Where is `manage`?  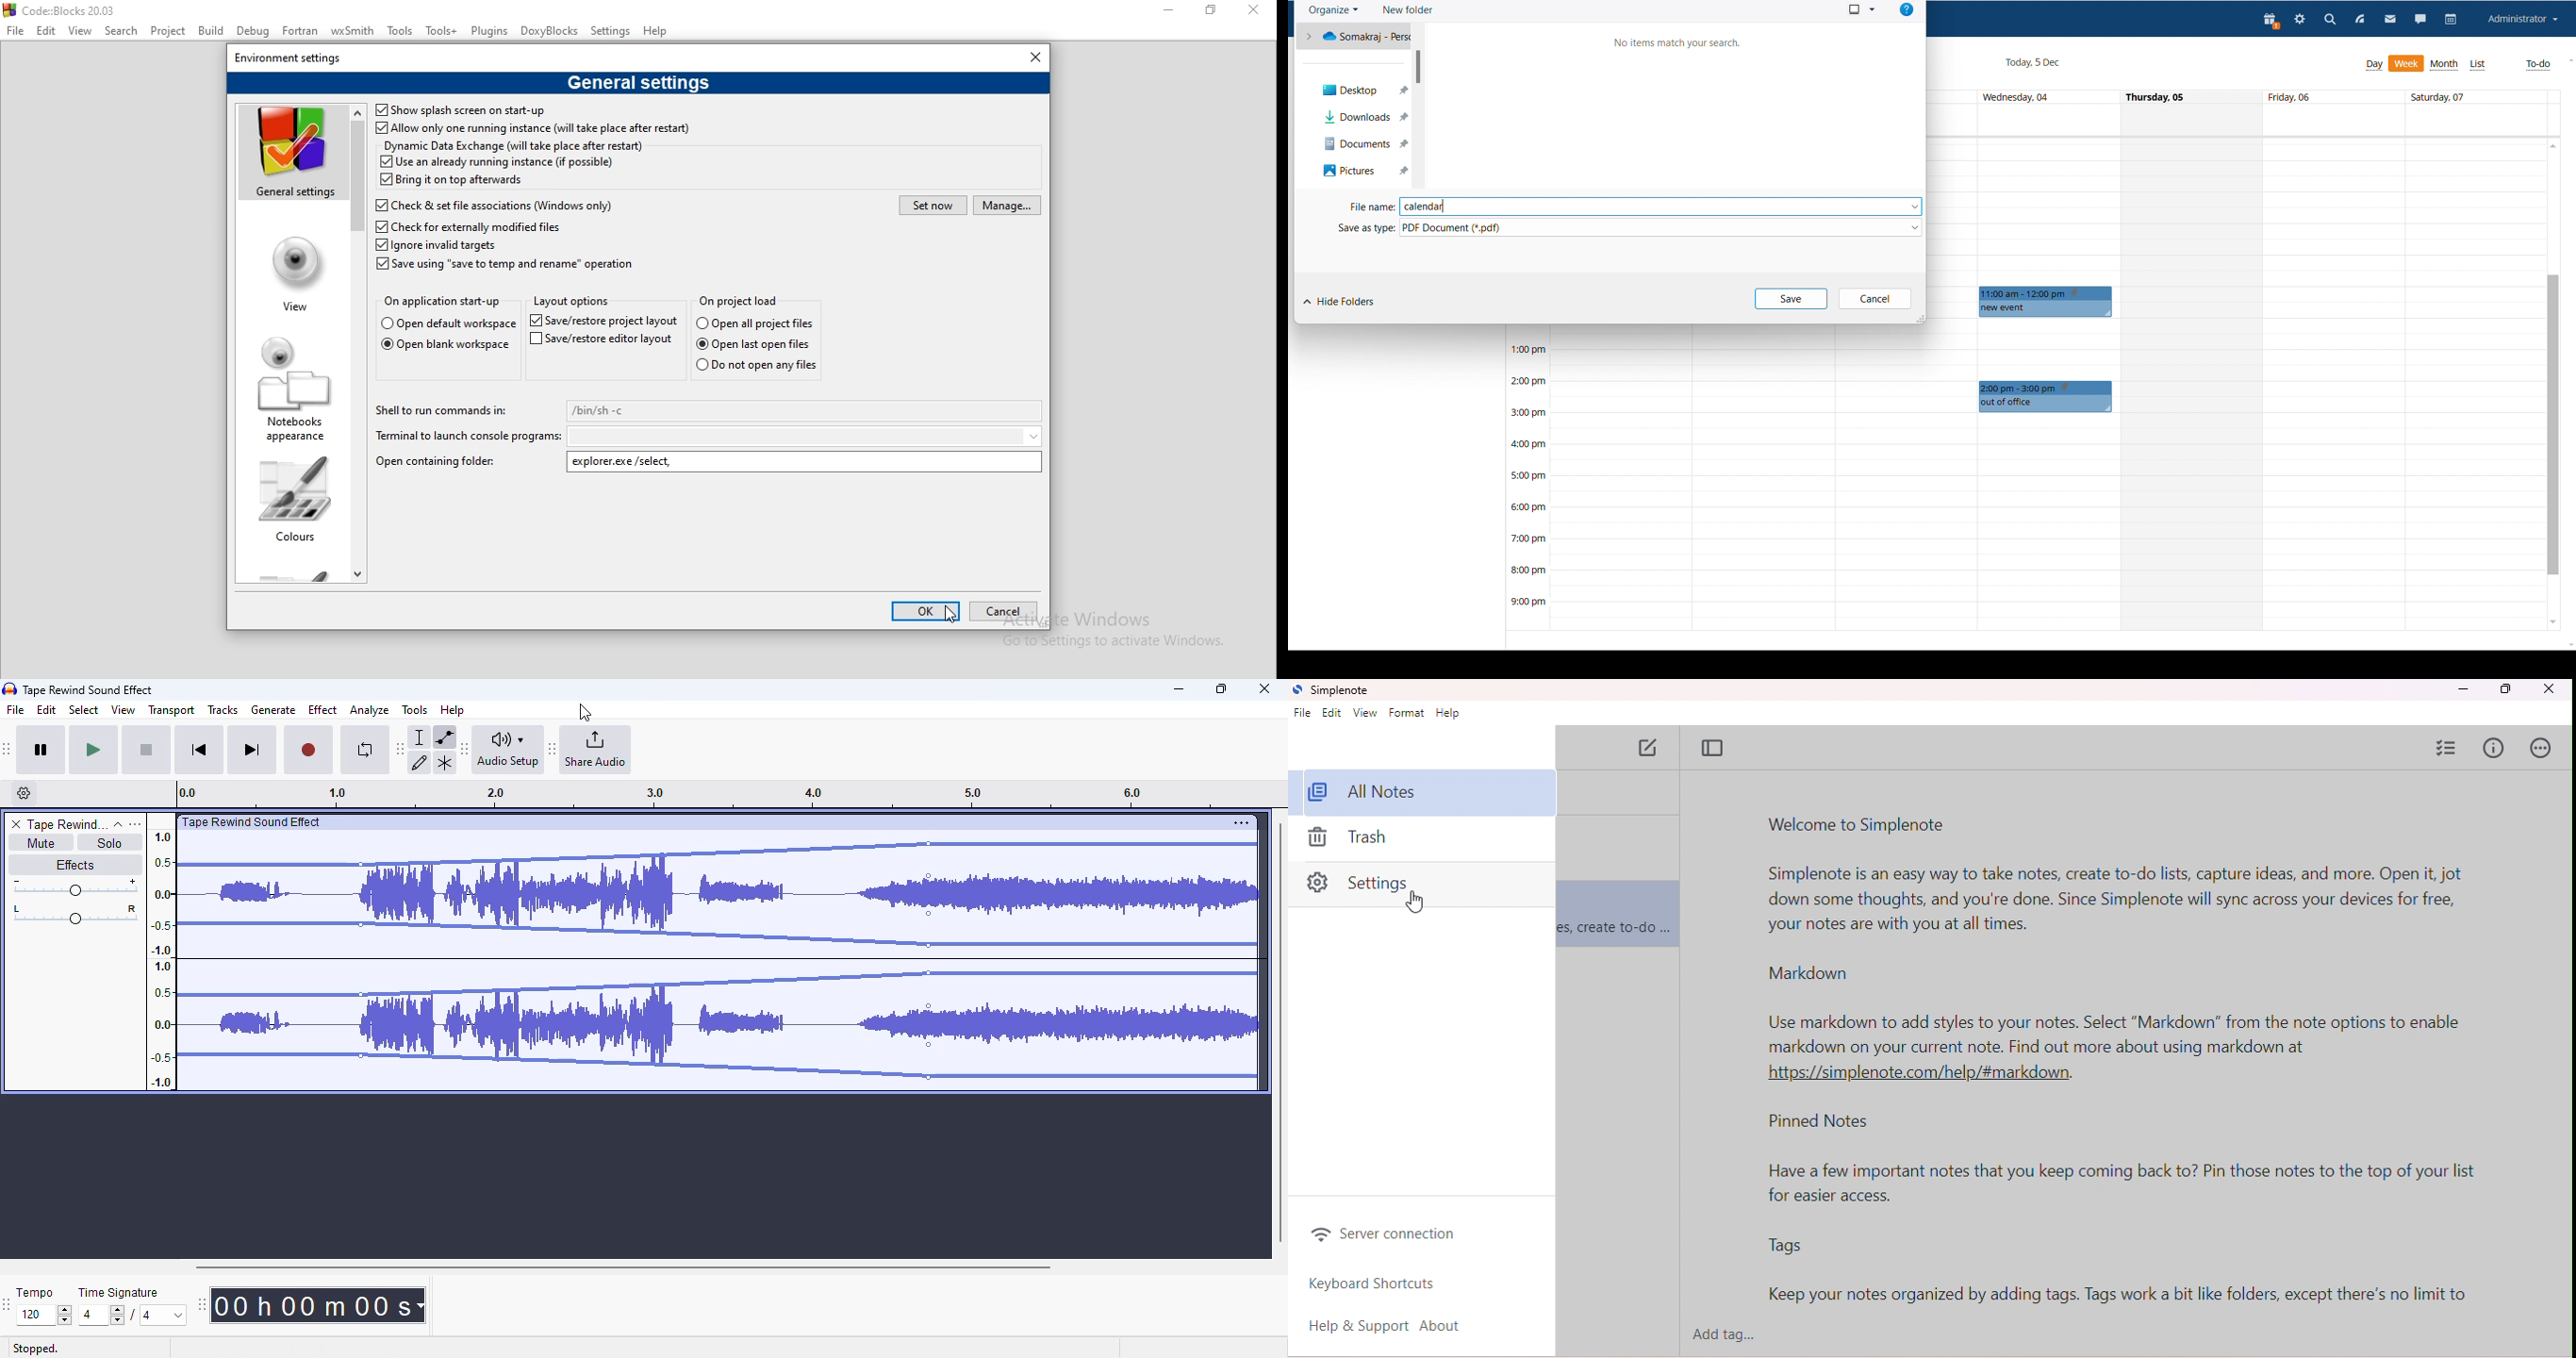 manage is located at coordinates (1008, 206).